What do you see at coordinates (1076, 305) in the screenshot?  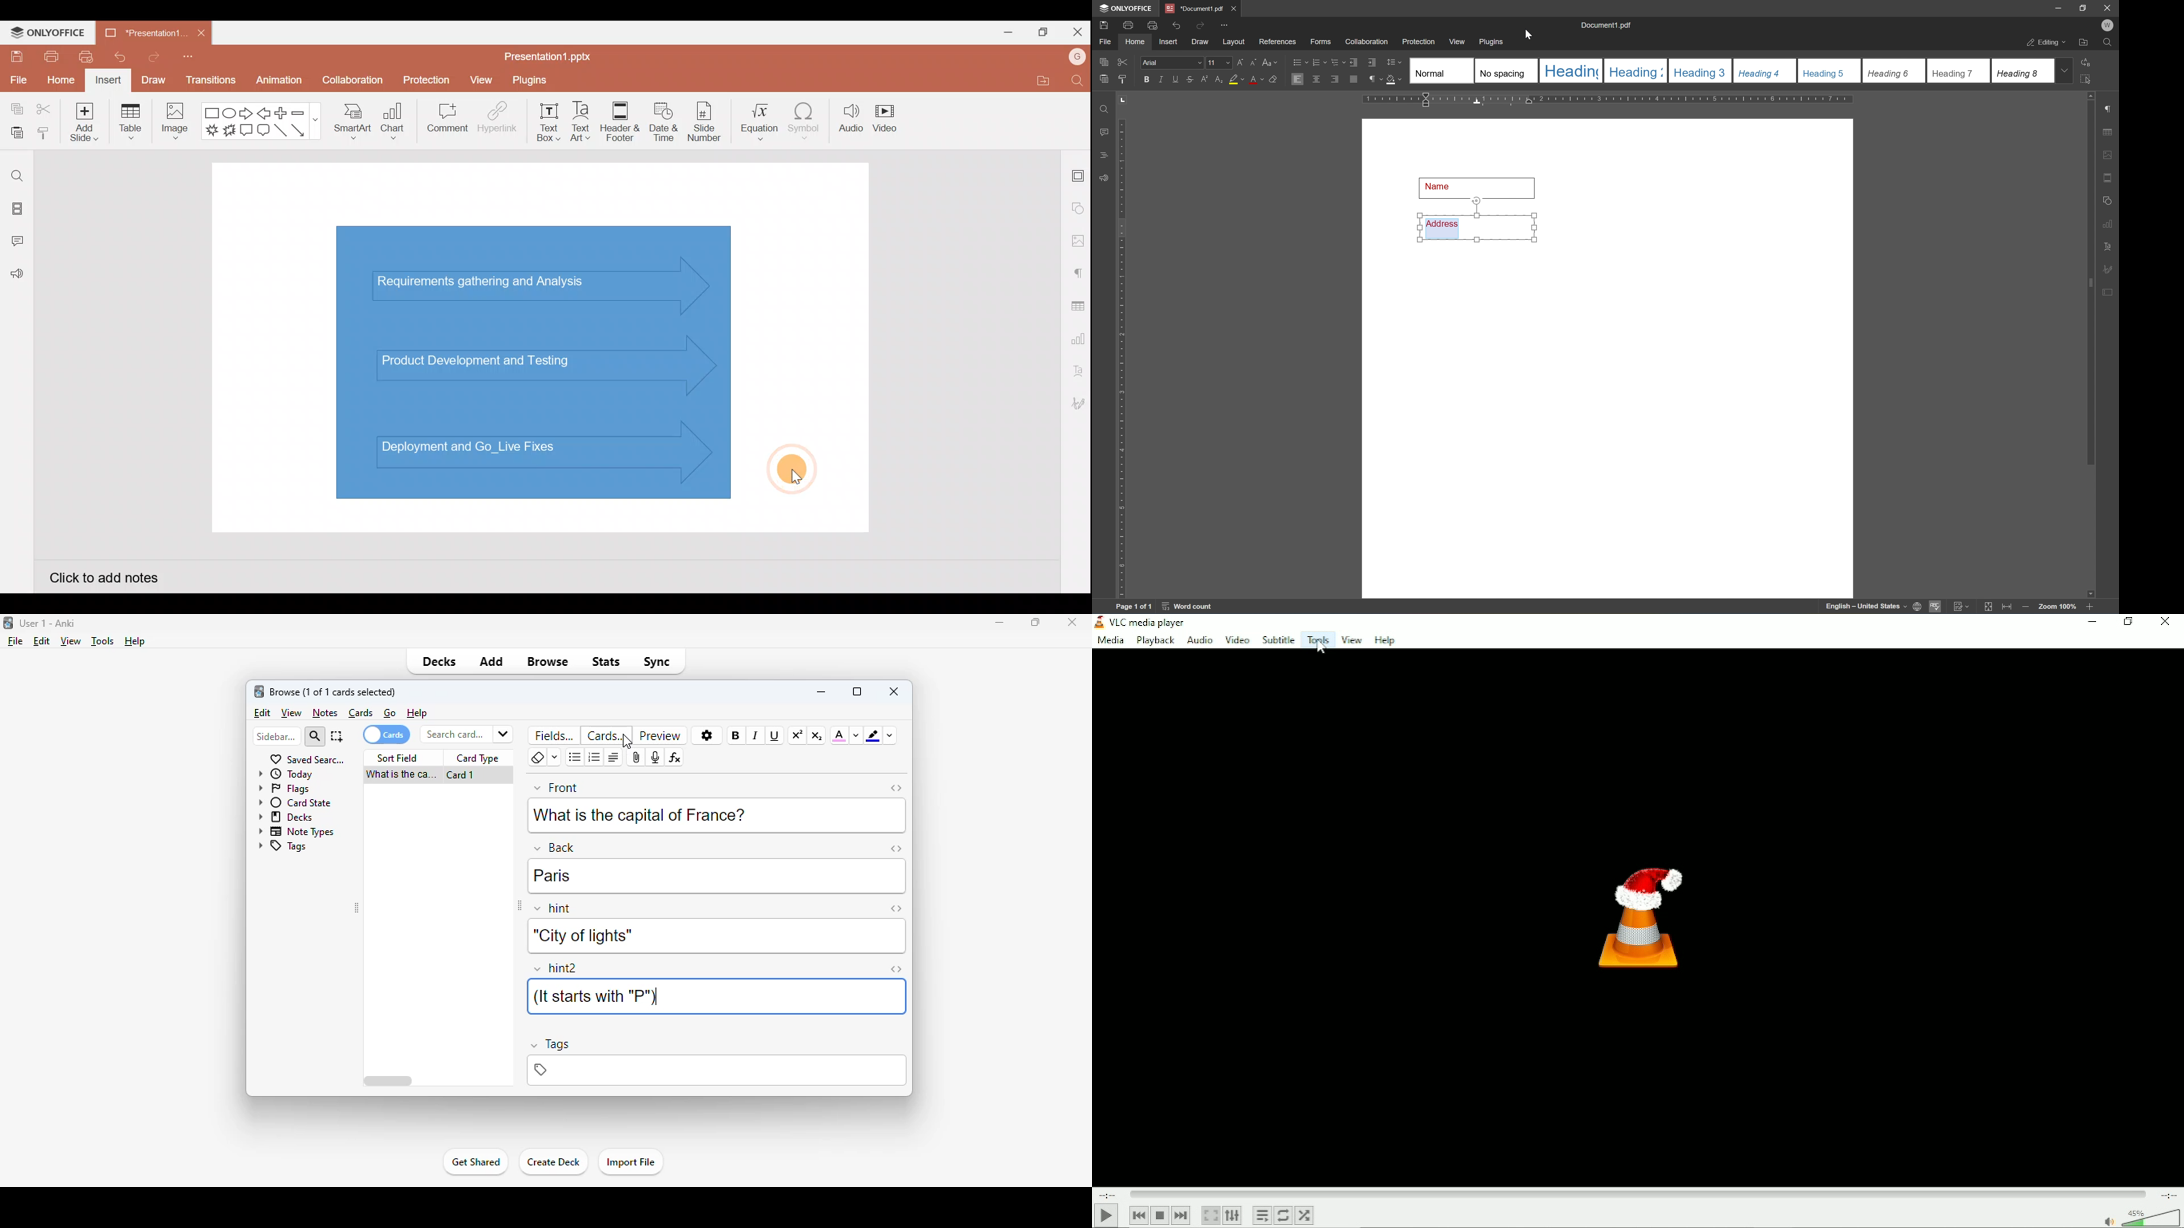 I see `Table settings` at bounding box center [1076, 305].